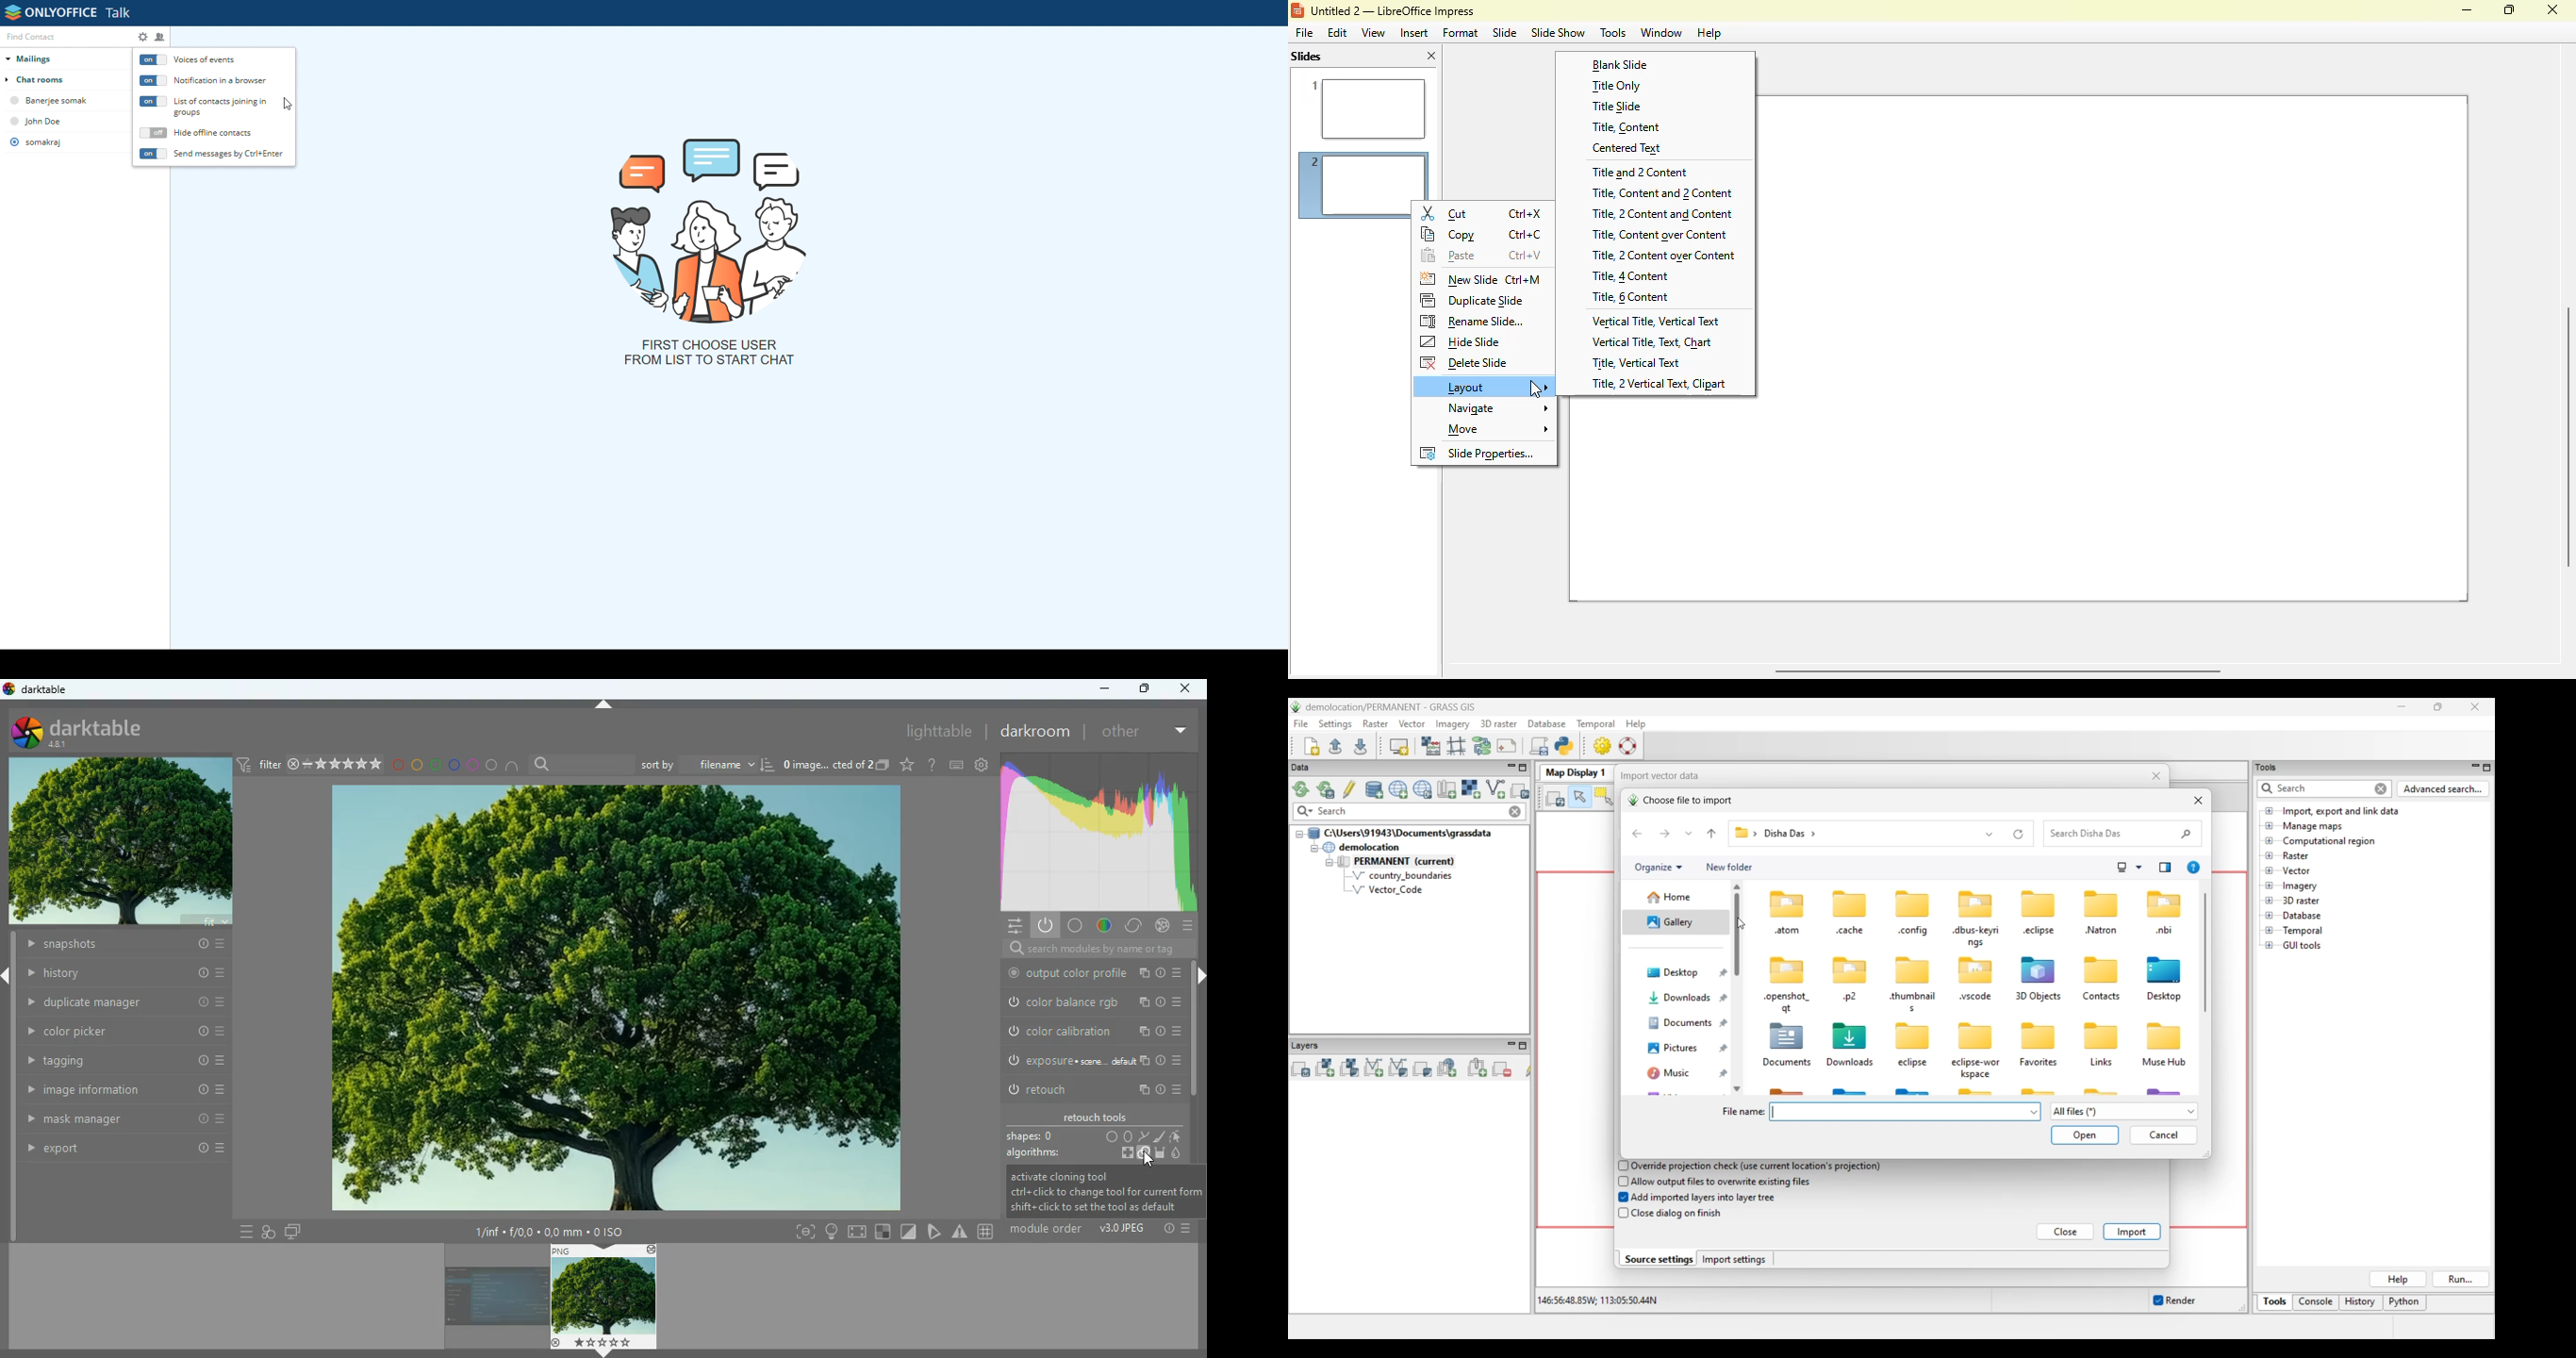  I want to click on slide show, so click(1557, 32).